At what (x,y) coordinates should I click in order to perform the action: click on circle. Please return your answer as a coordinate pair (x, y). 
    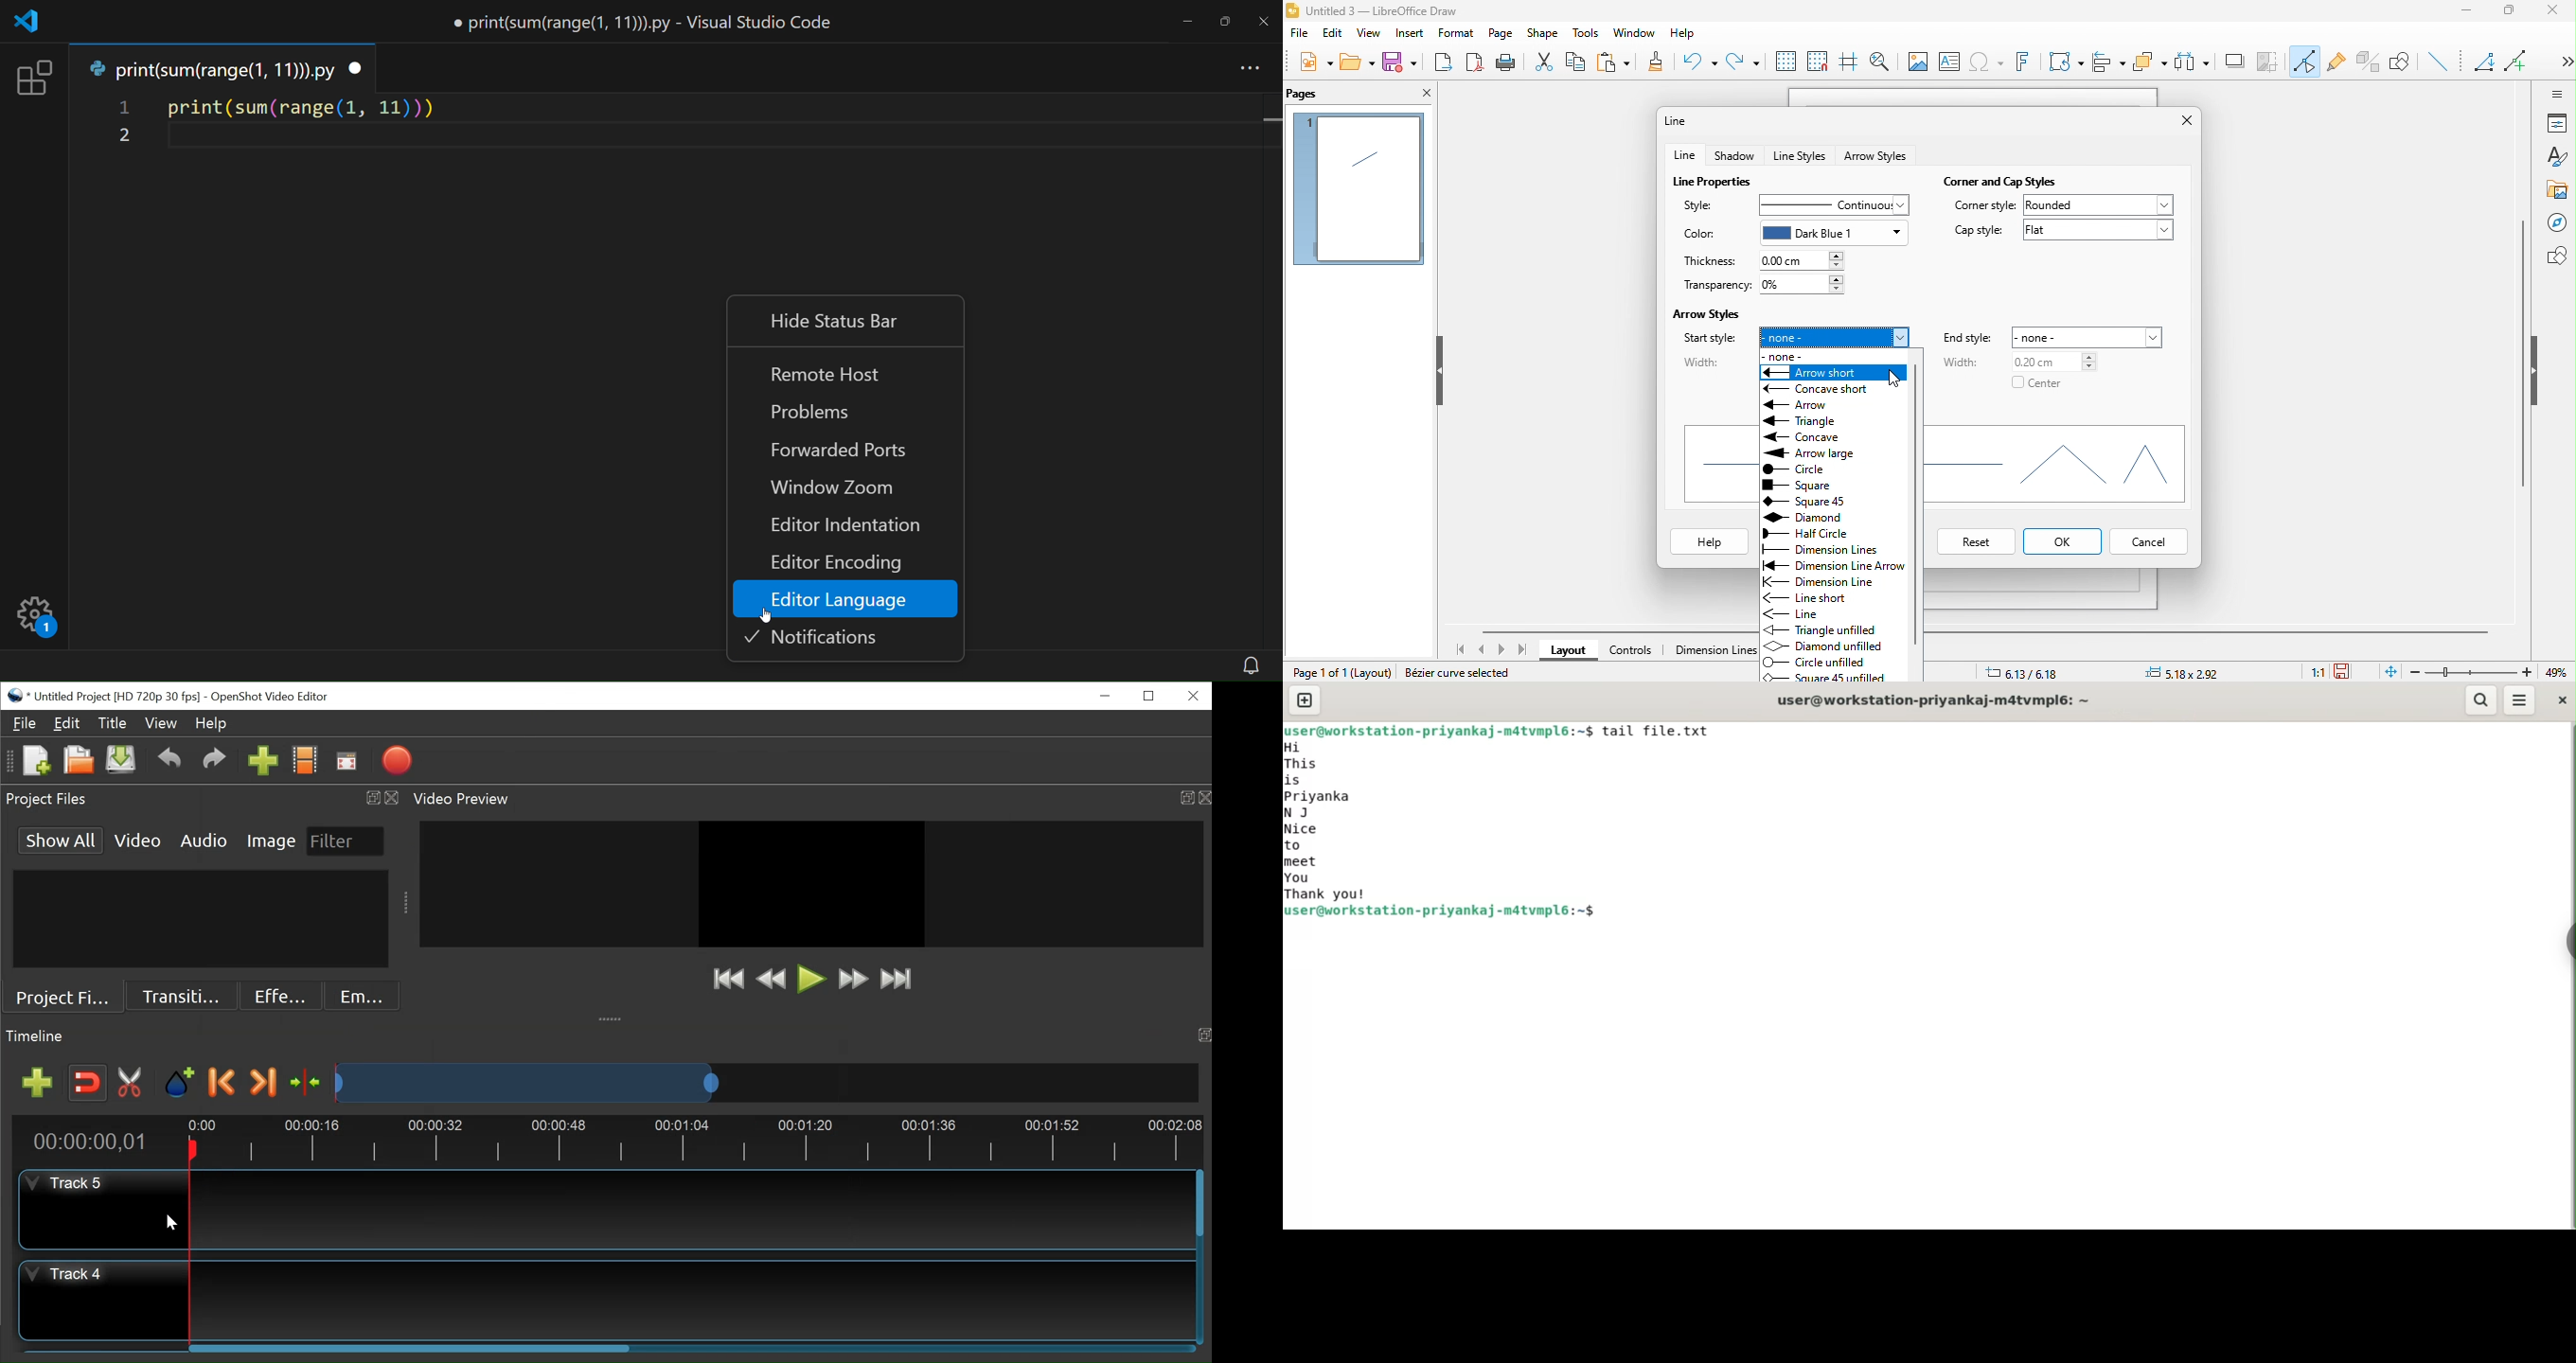
    Looking at the image, I should click on (1824, 466).